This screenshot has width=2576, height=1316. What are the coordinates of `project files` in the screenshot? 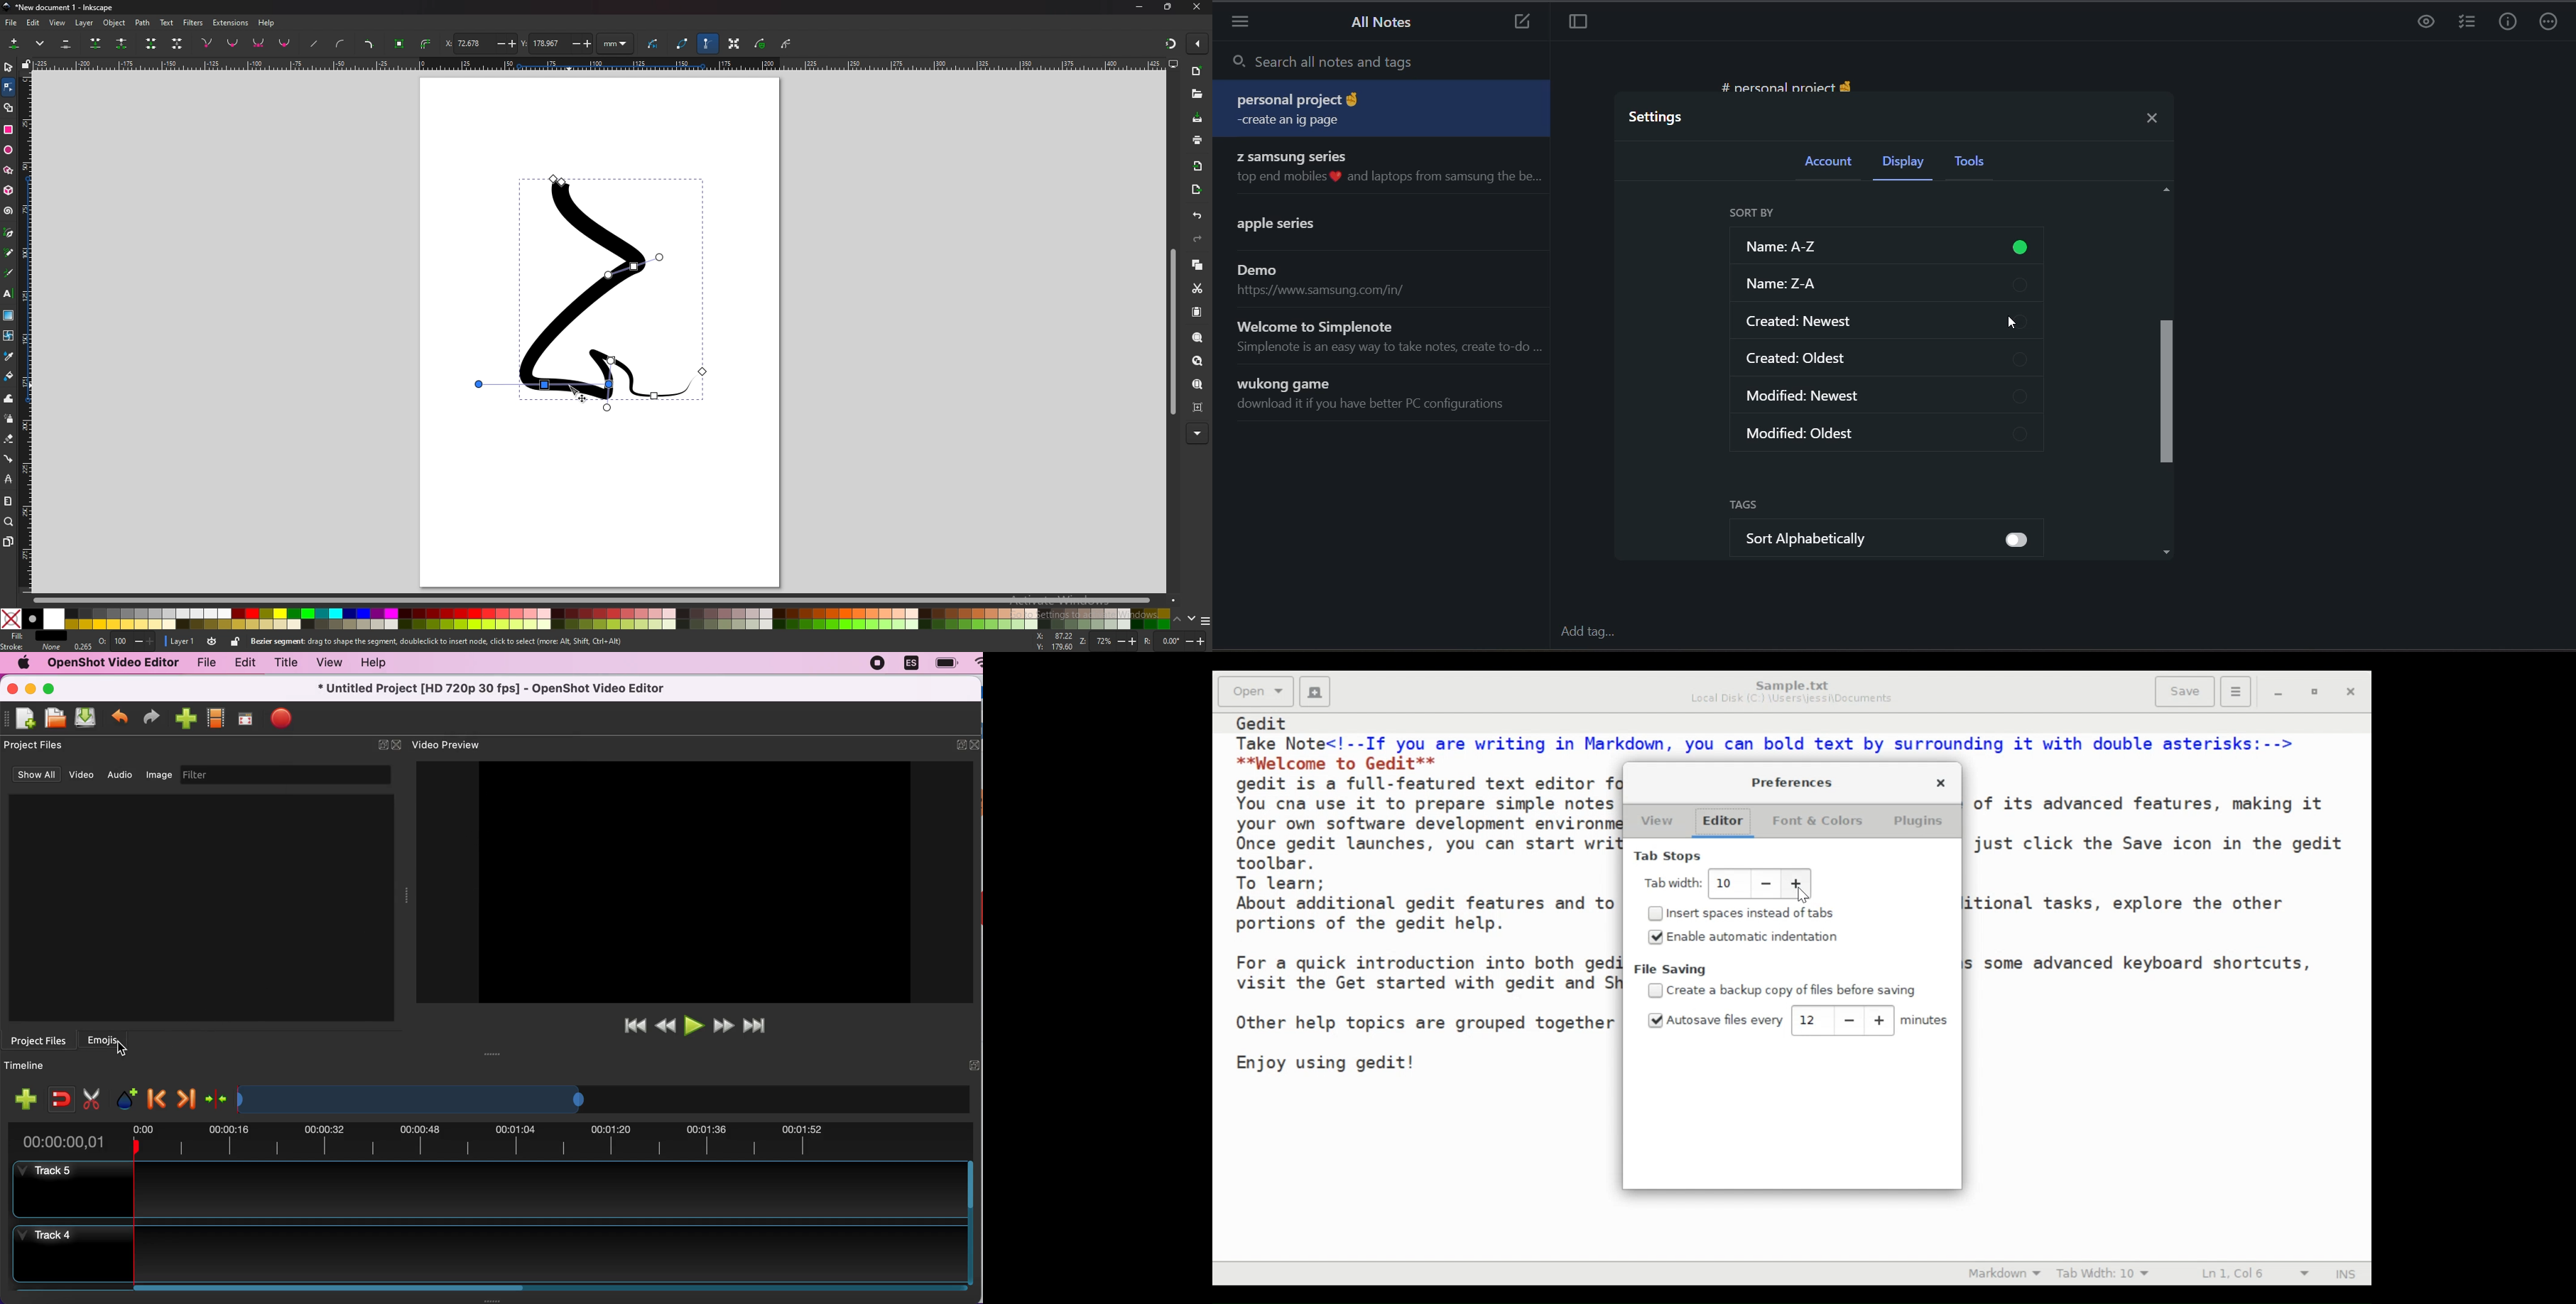 It's located at (34, 746).